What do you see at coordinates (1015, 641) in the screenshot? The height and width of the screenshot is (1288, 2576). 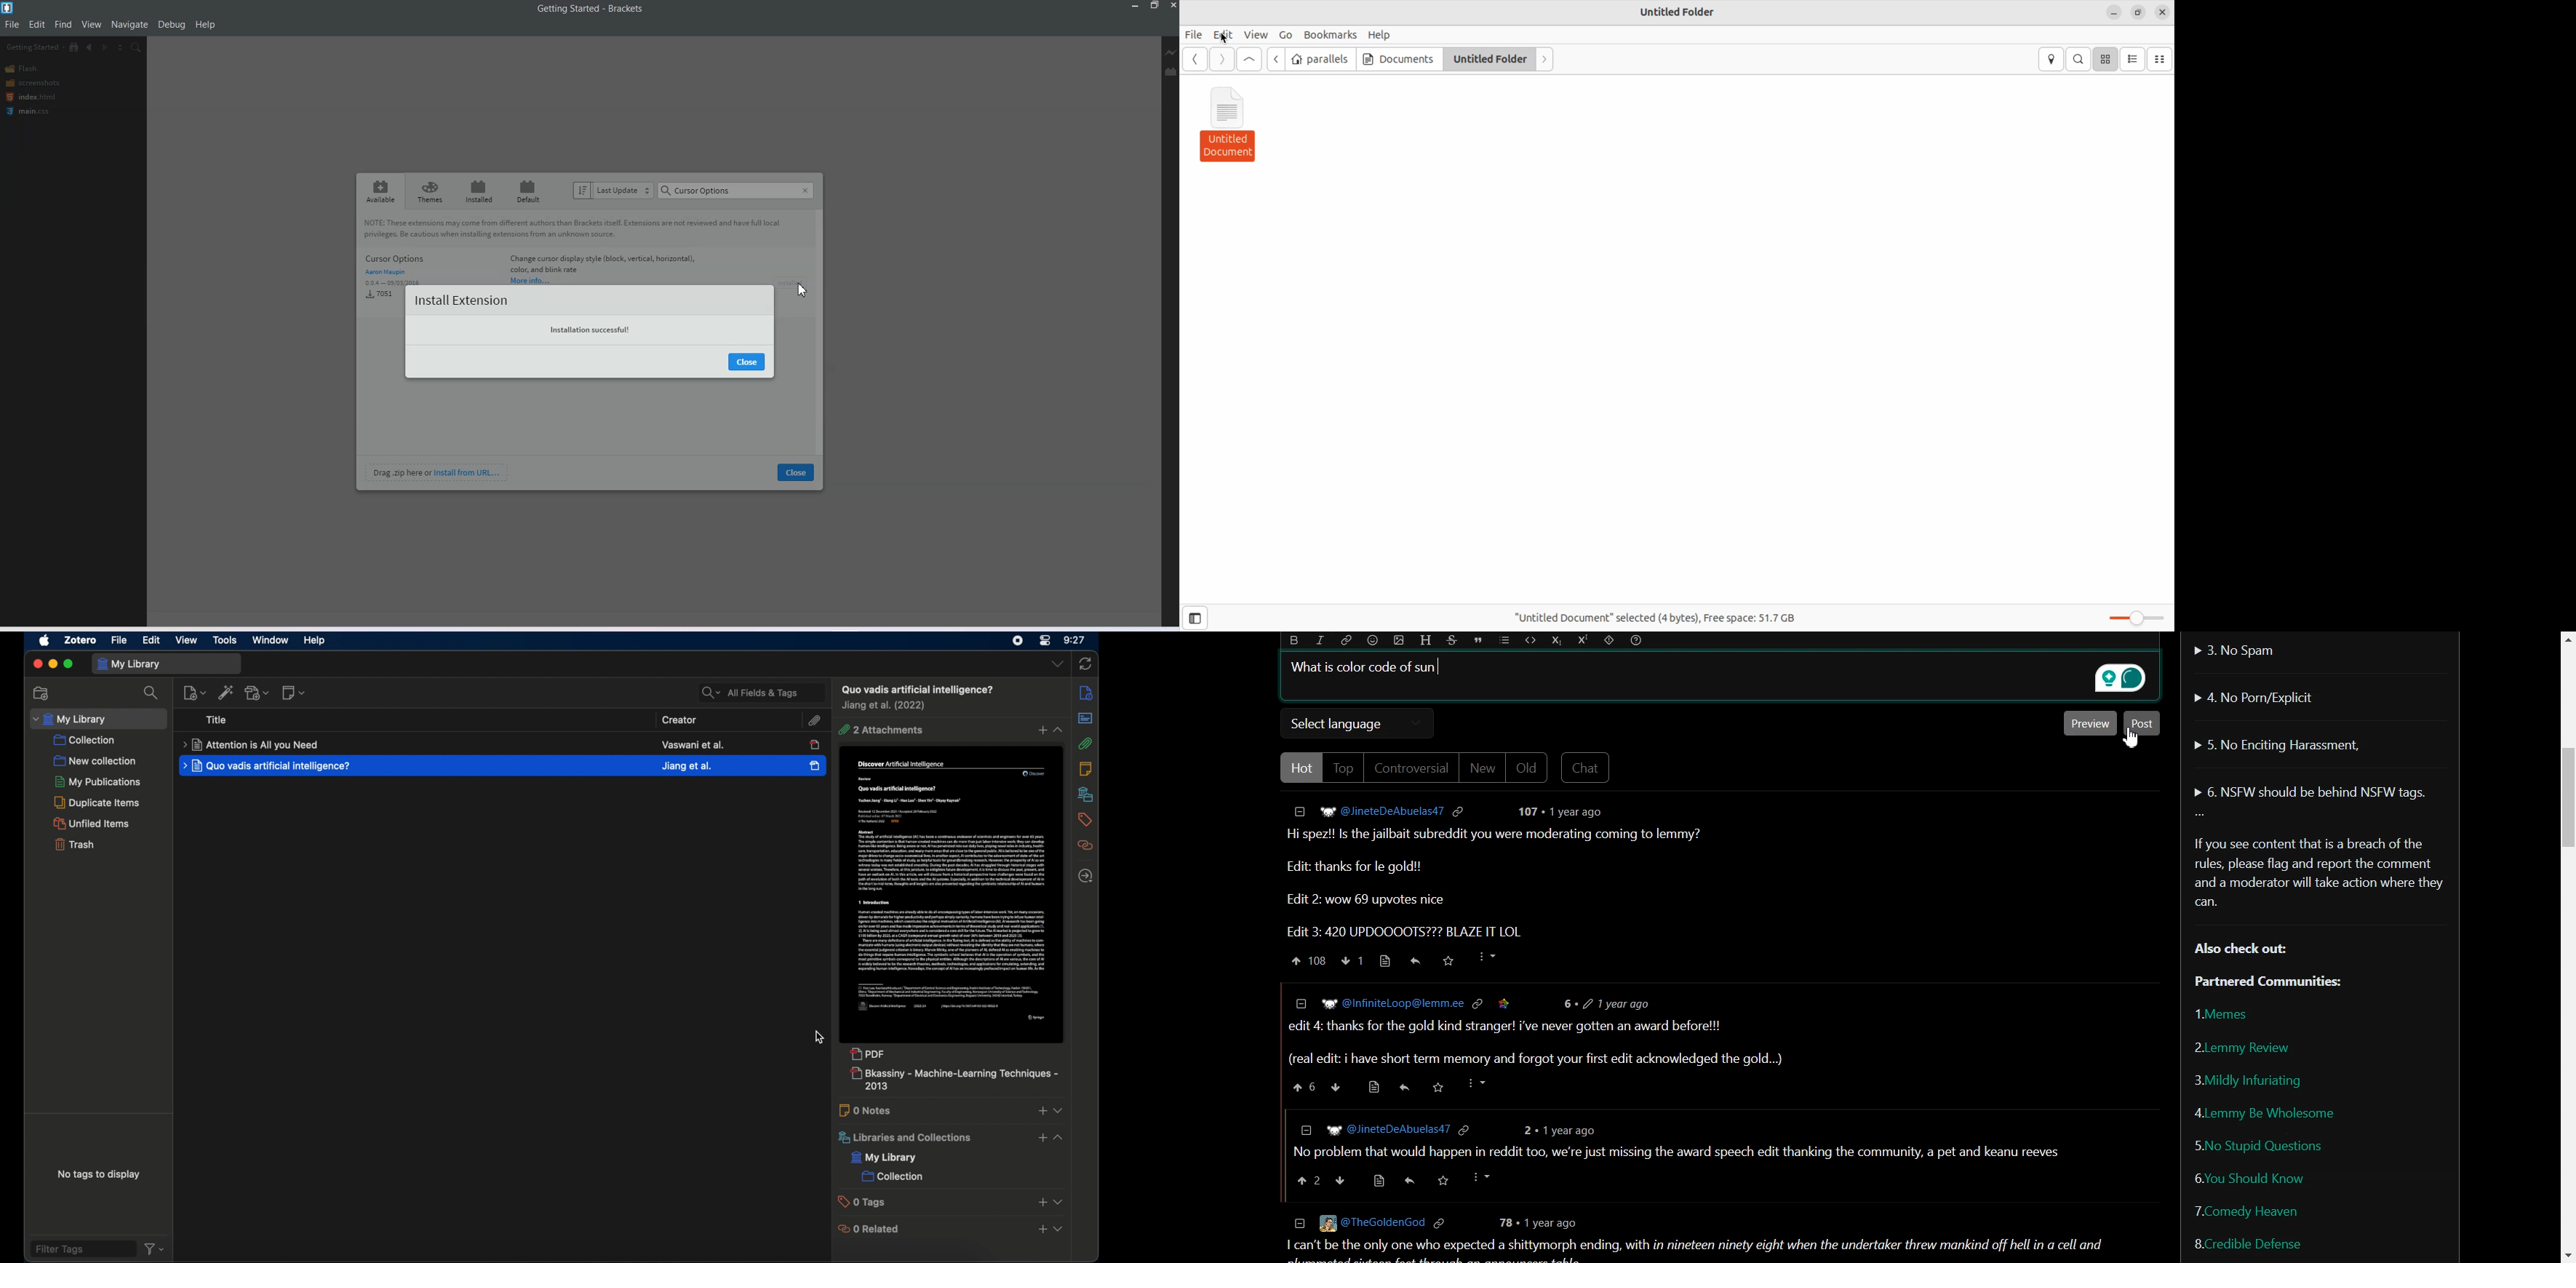 I see `screen recorder icon` at bounding box center [1015, 641].